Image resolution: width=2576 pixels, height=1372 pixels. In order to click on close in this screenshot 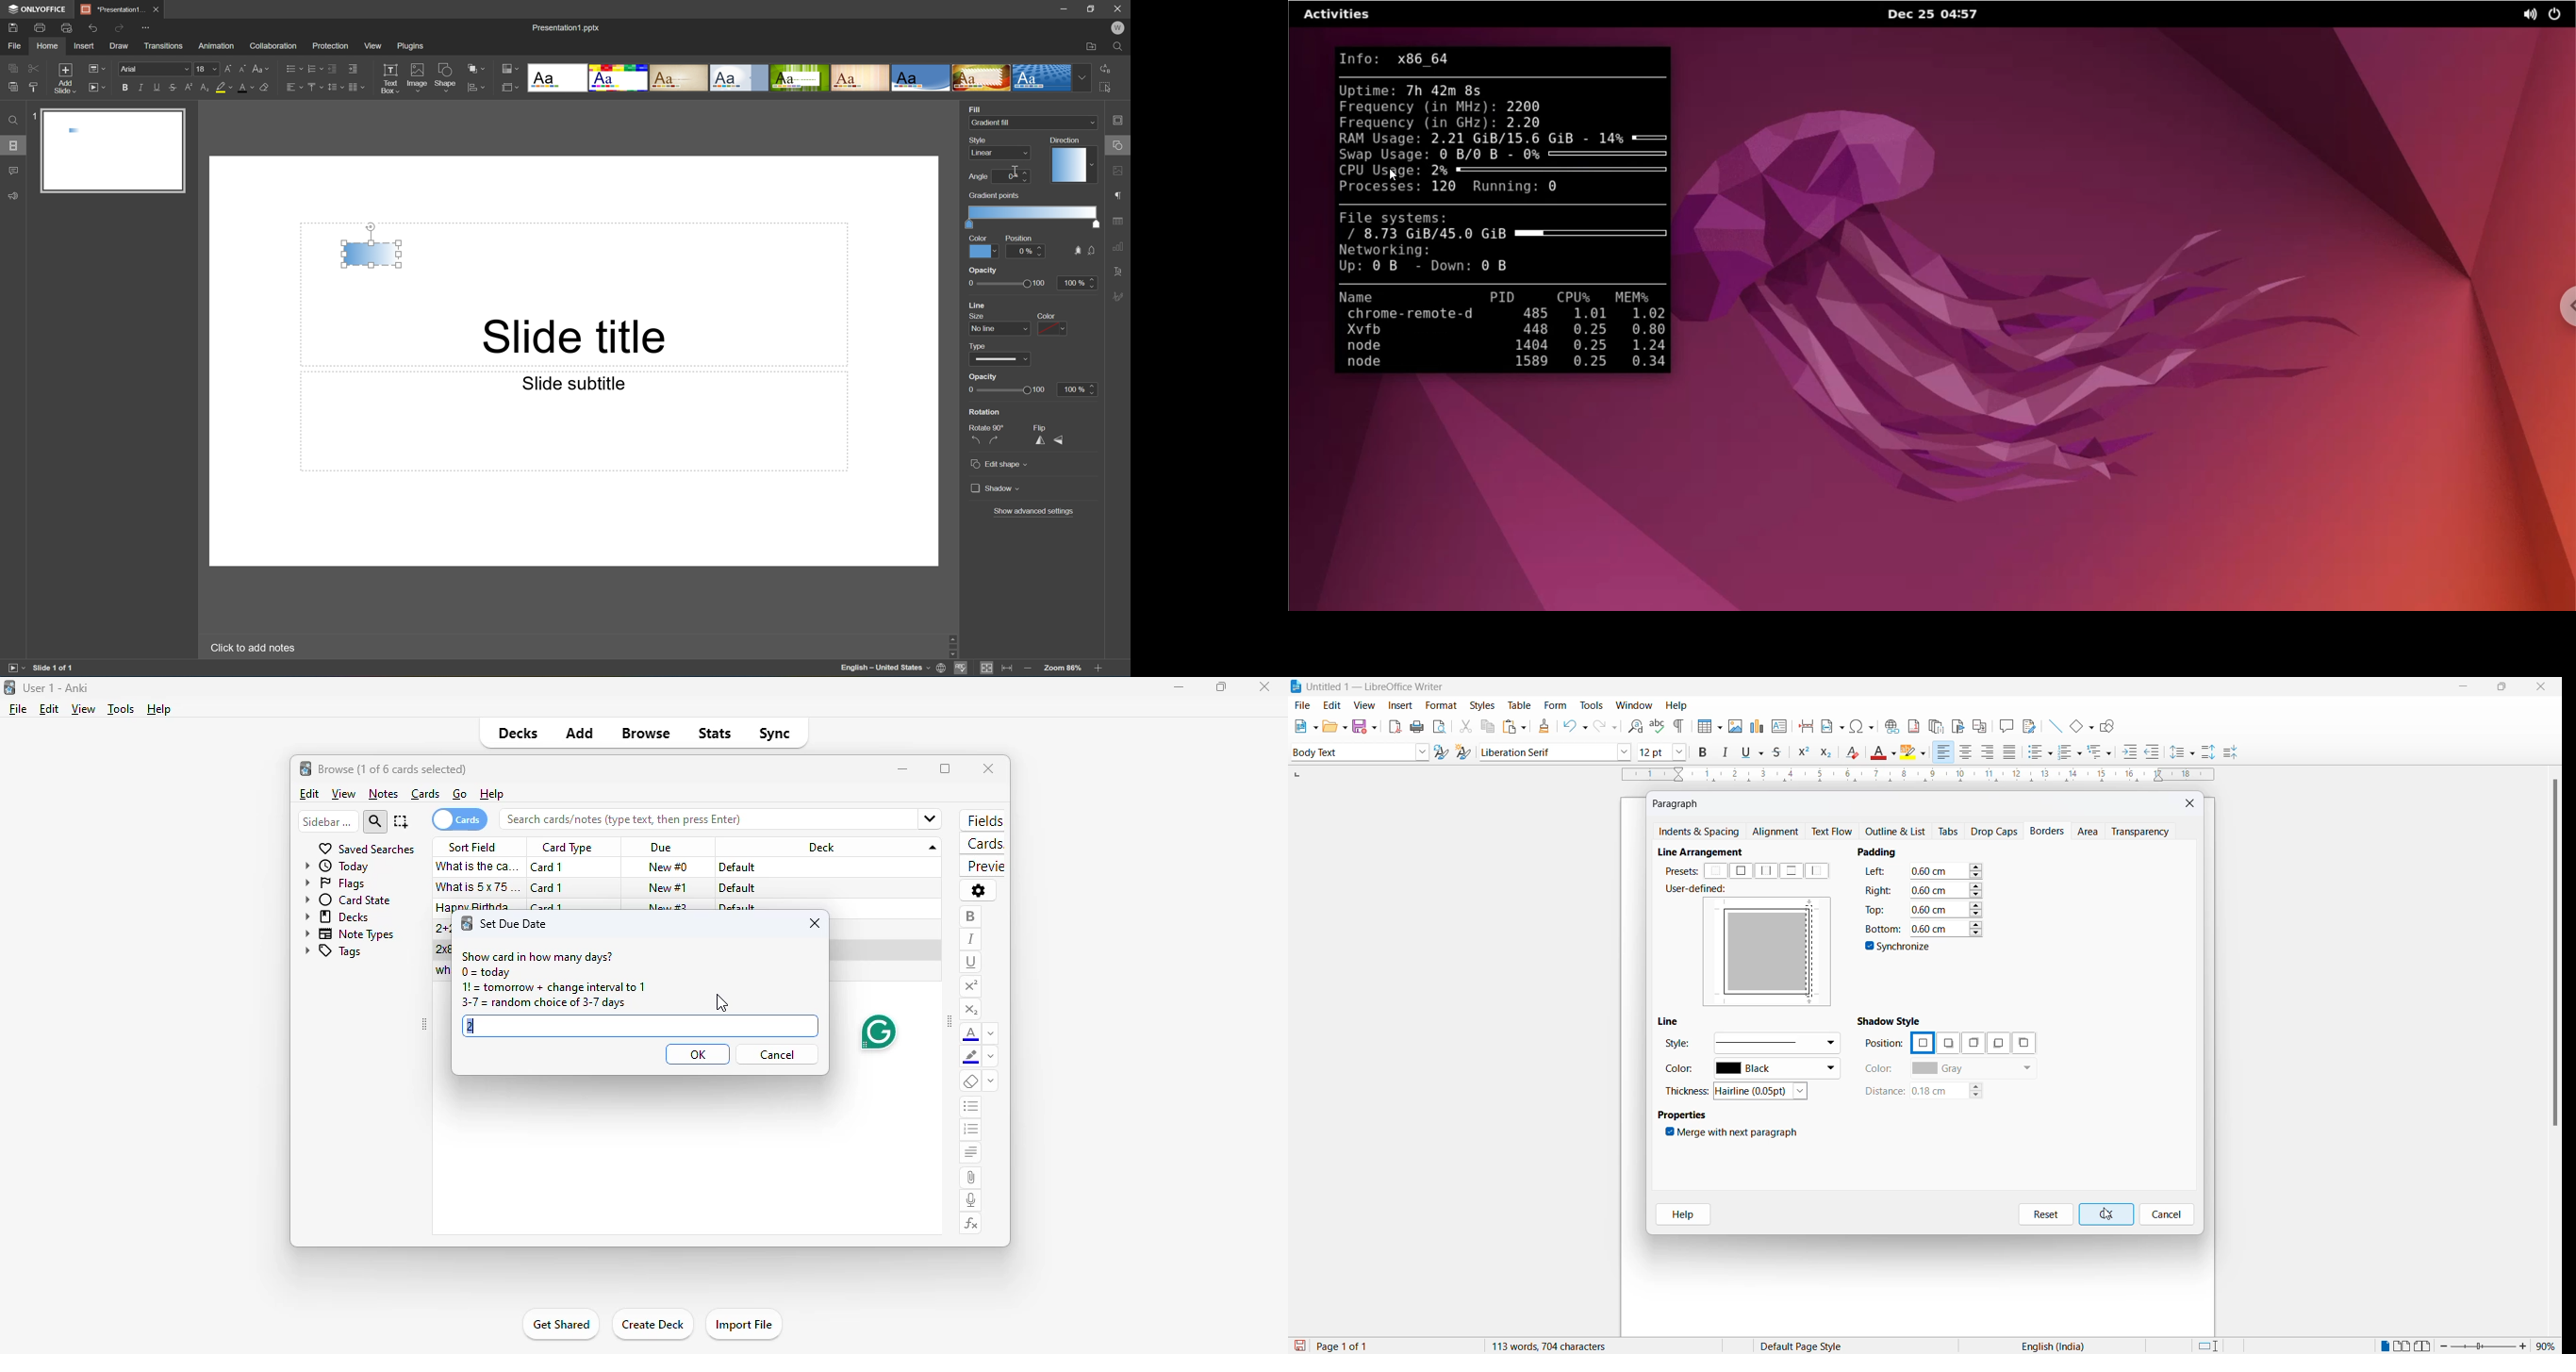, I will do `click(815, 923)`.